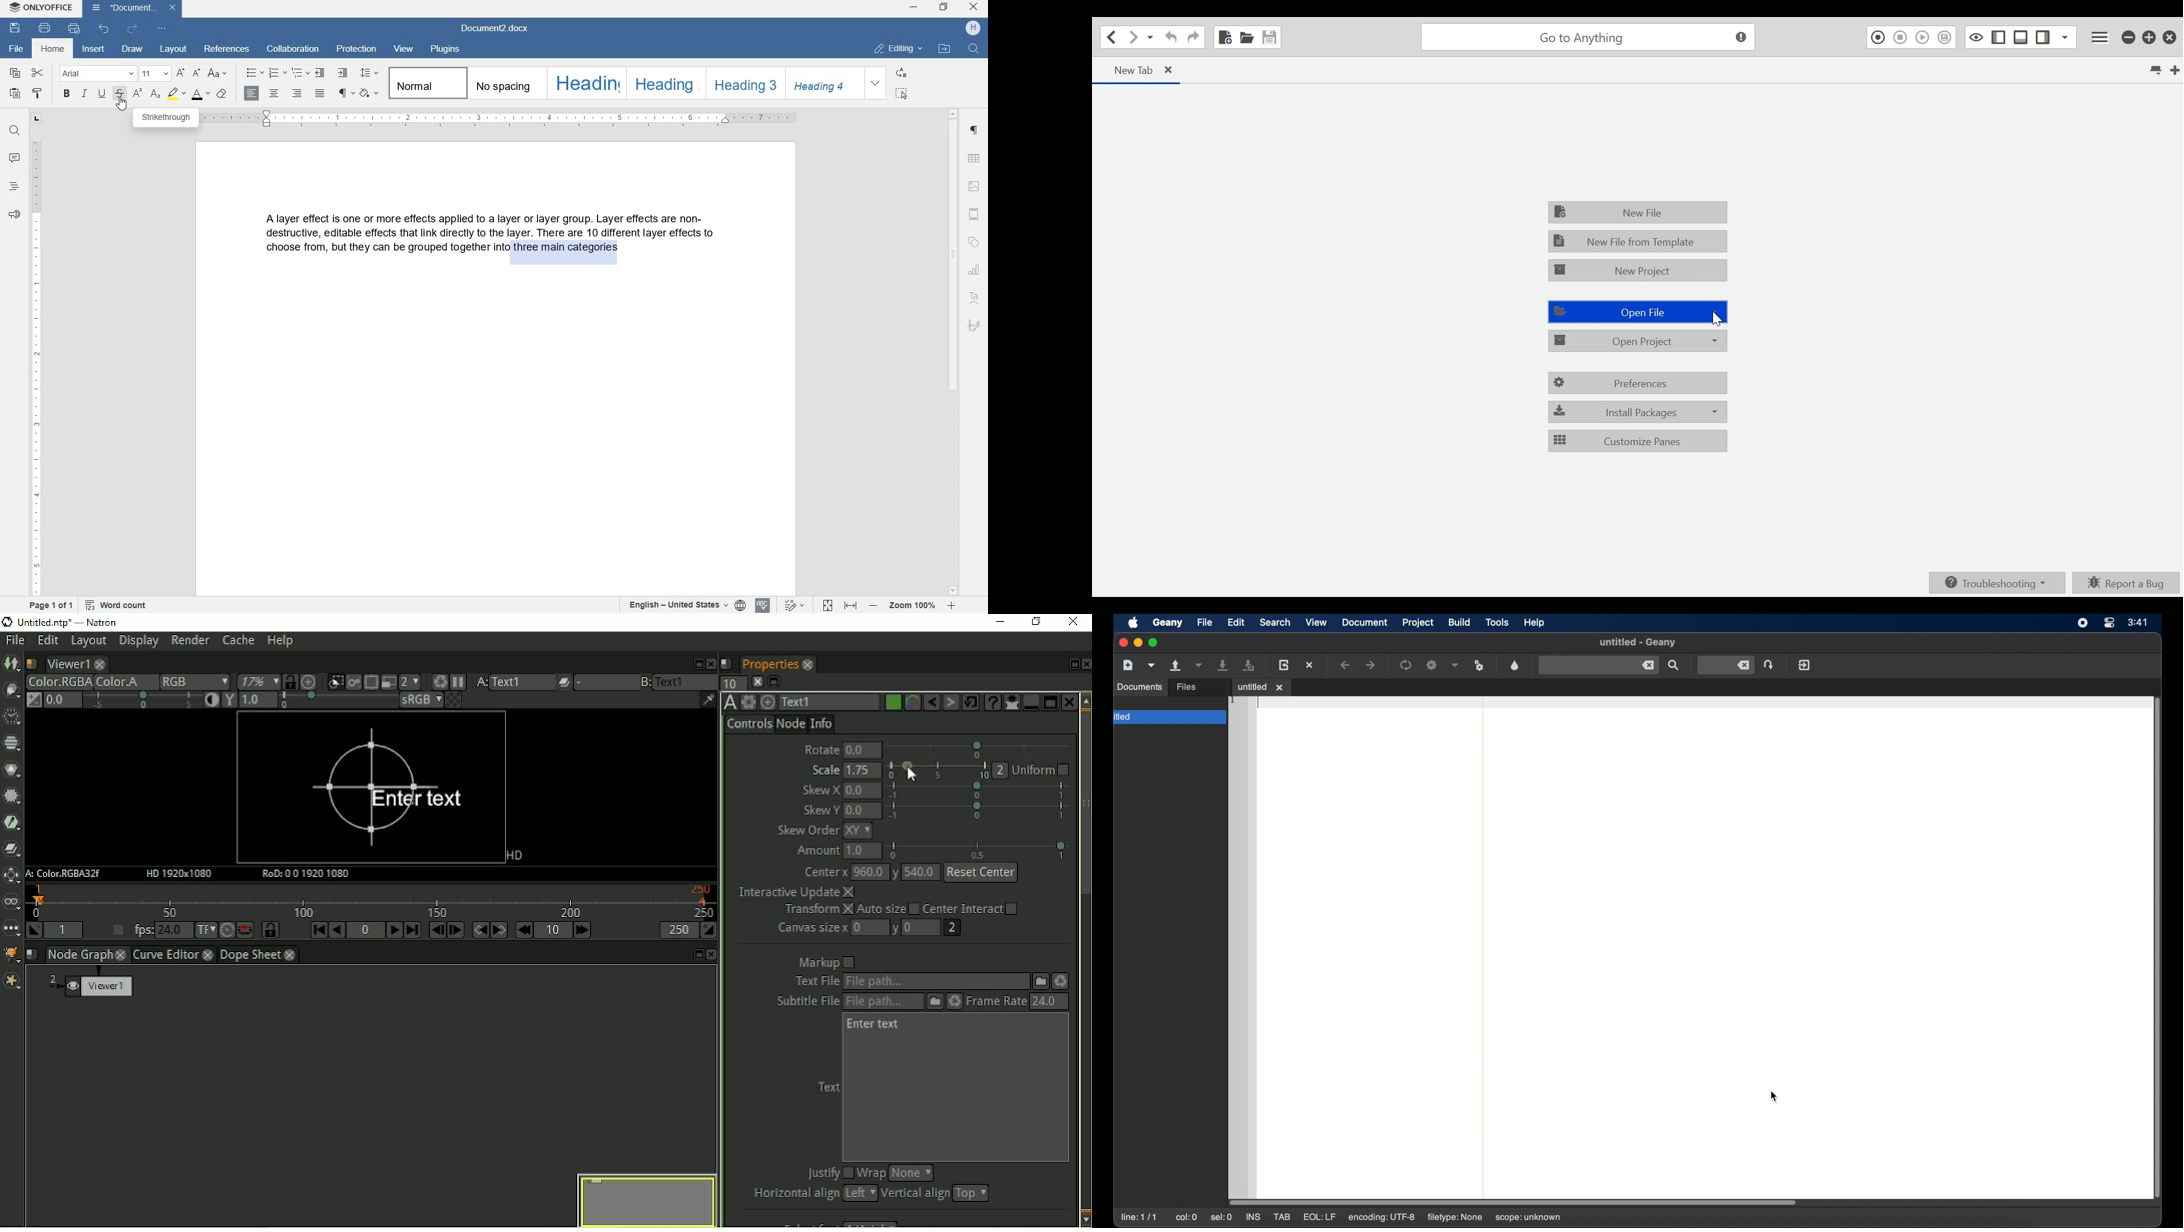 The image size is (2184, 1232). What do you see at coordinates (1086, 663) in the screenshot?
I see `Close` at bounding box center [1086, 663].